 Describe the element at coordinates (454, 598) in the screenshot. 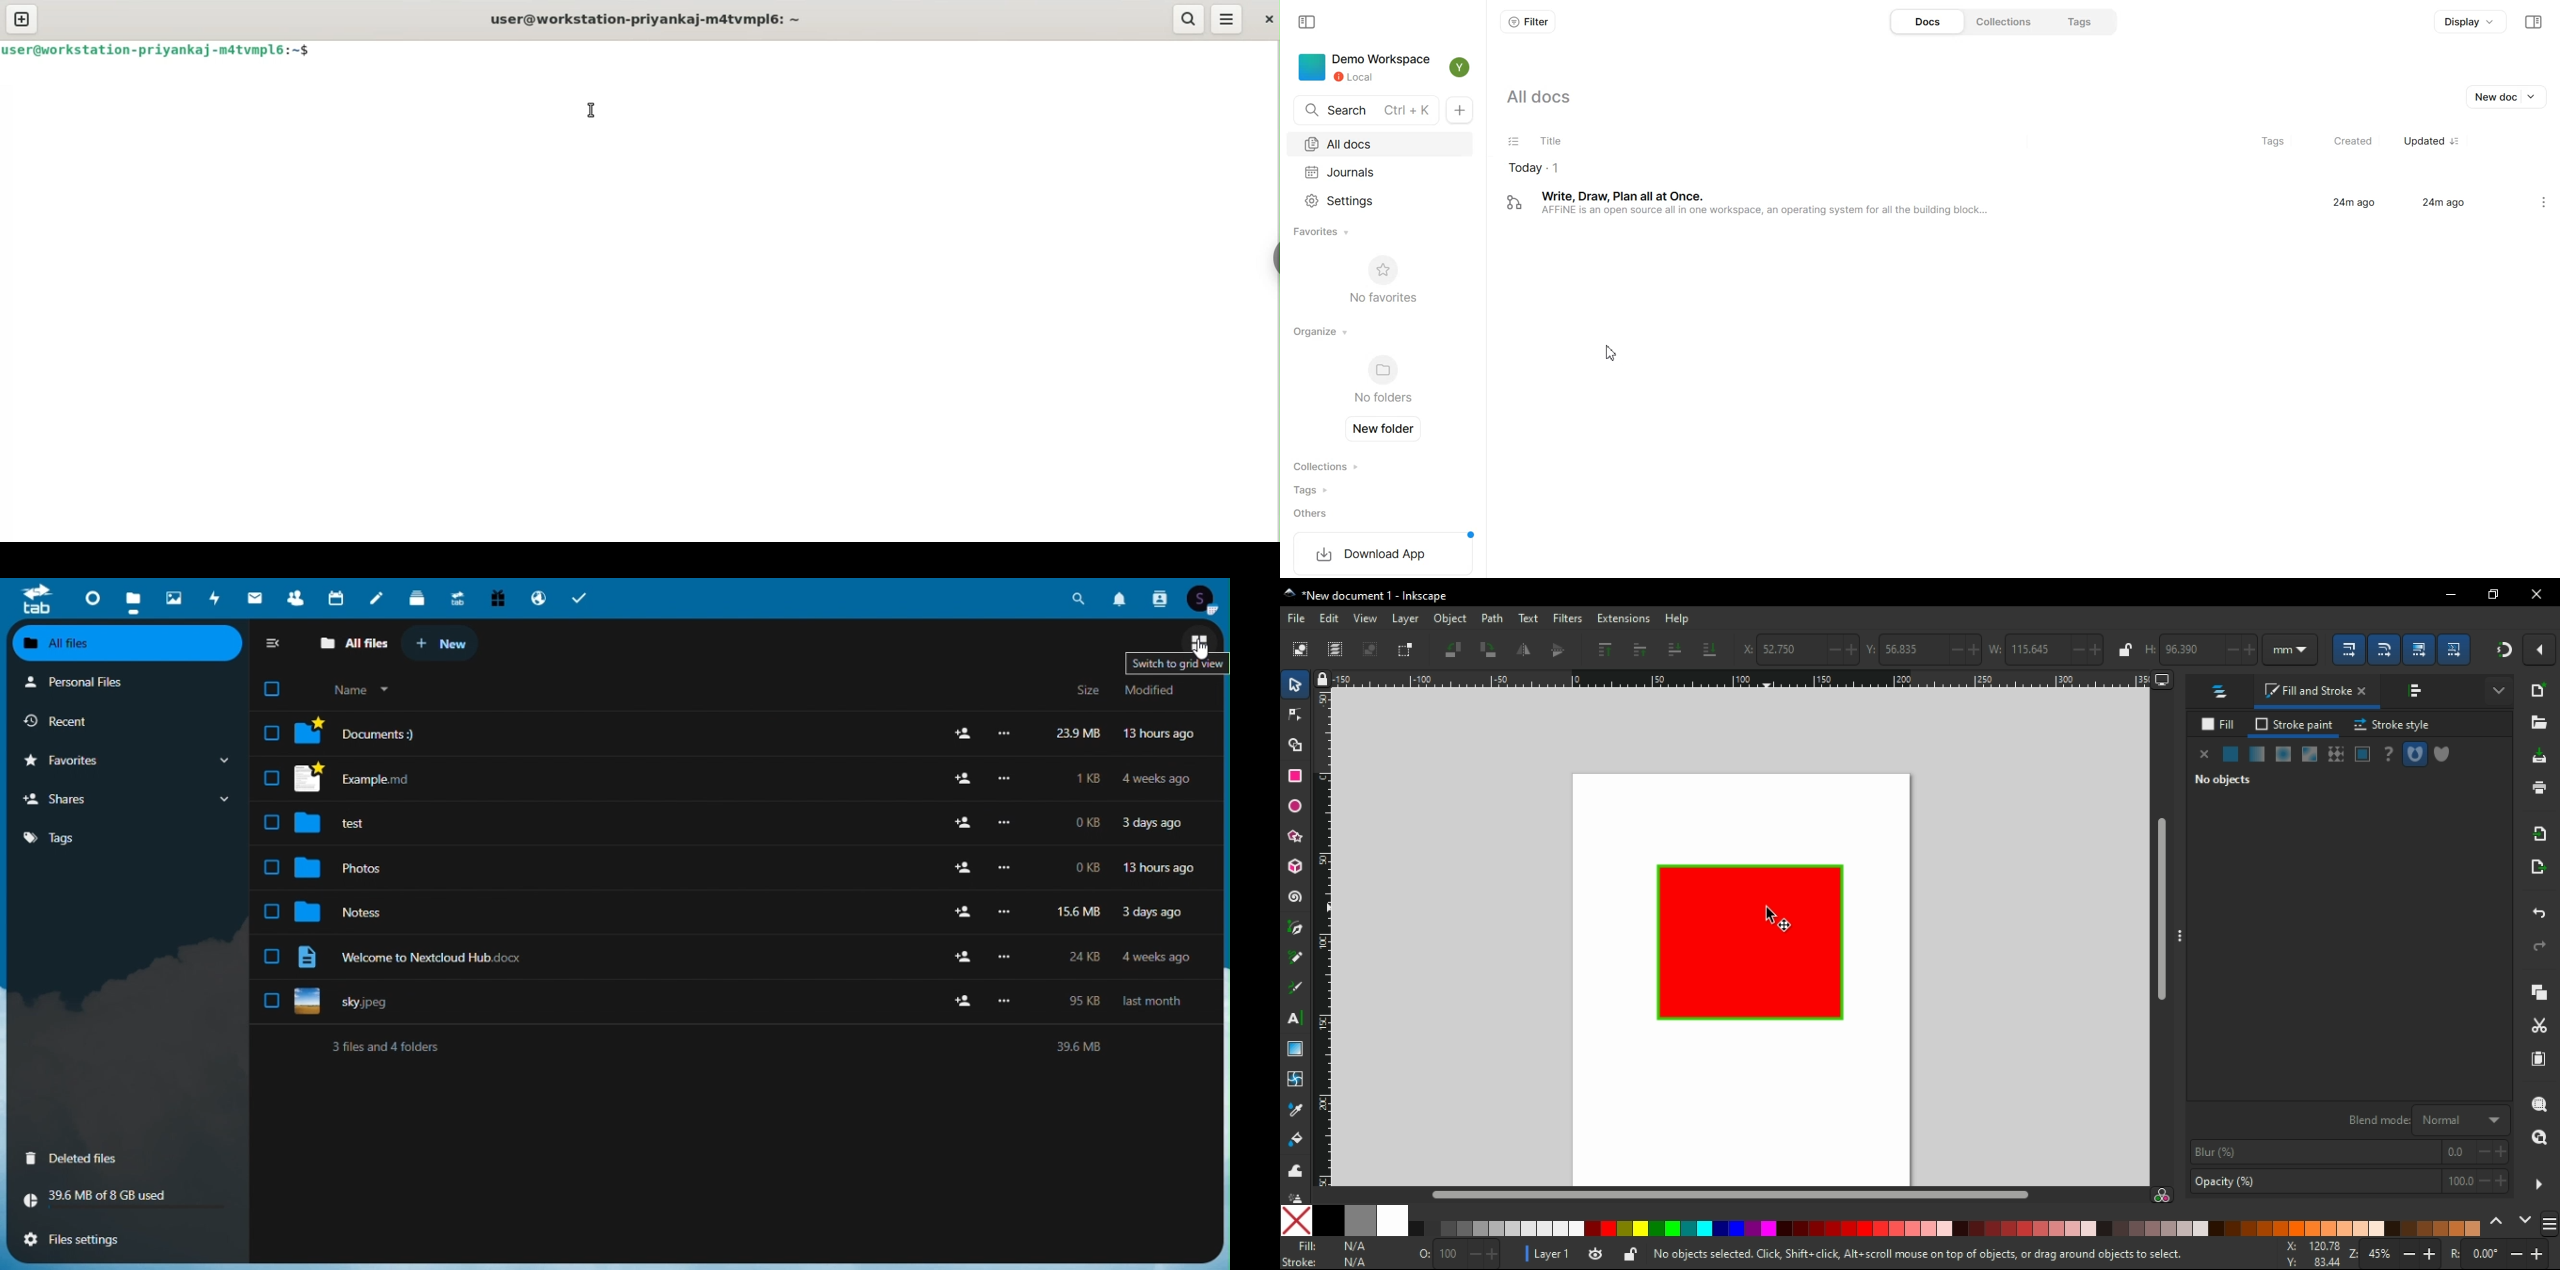

I see `upgrade` at that location.